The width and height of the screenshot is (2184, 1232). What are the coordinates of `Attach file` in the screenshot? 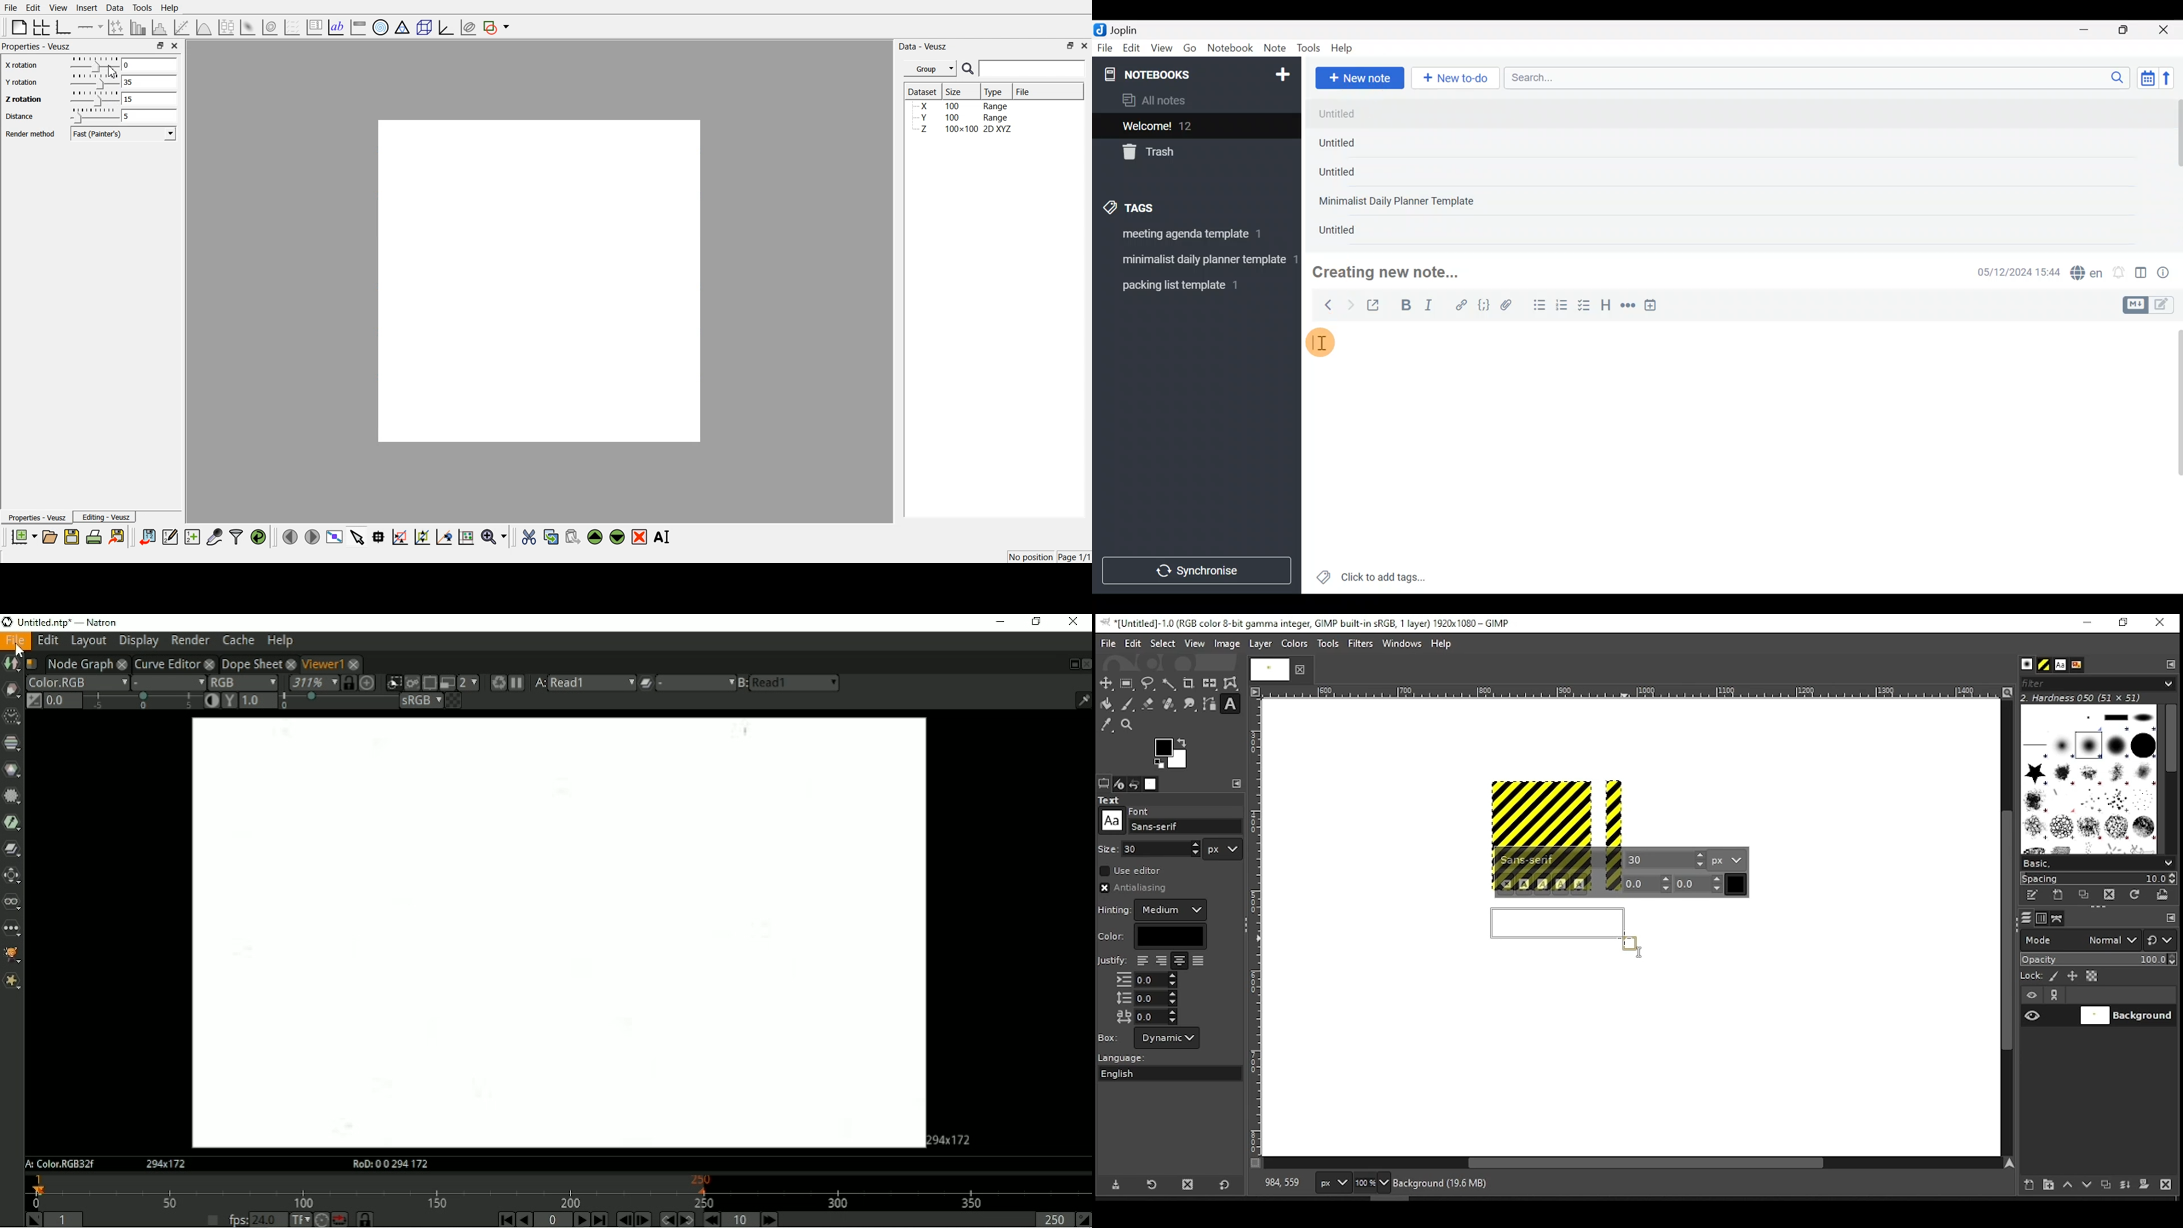 It's located at (1510, 306).